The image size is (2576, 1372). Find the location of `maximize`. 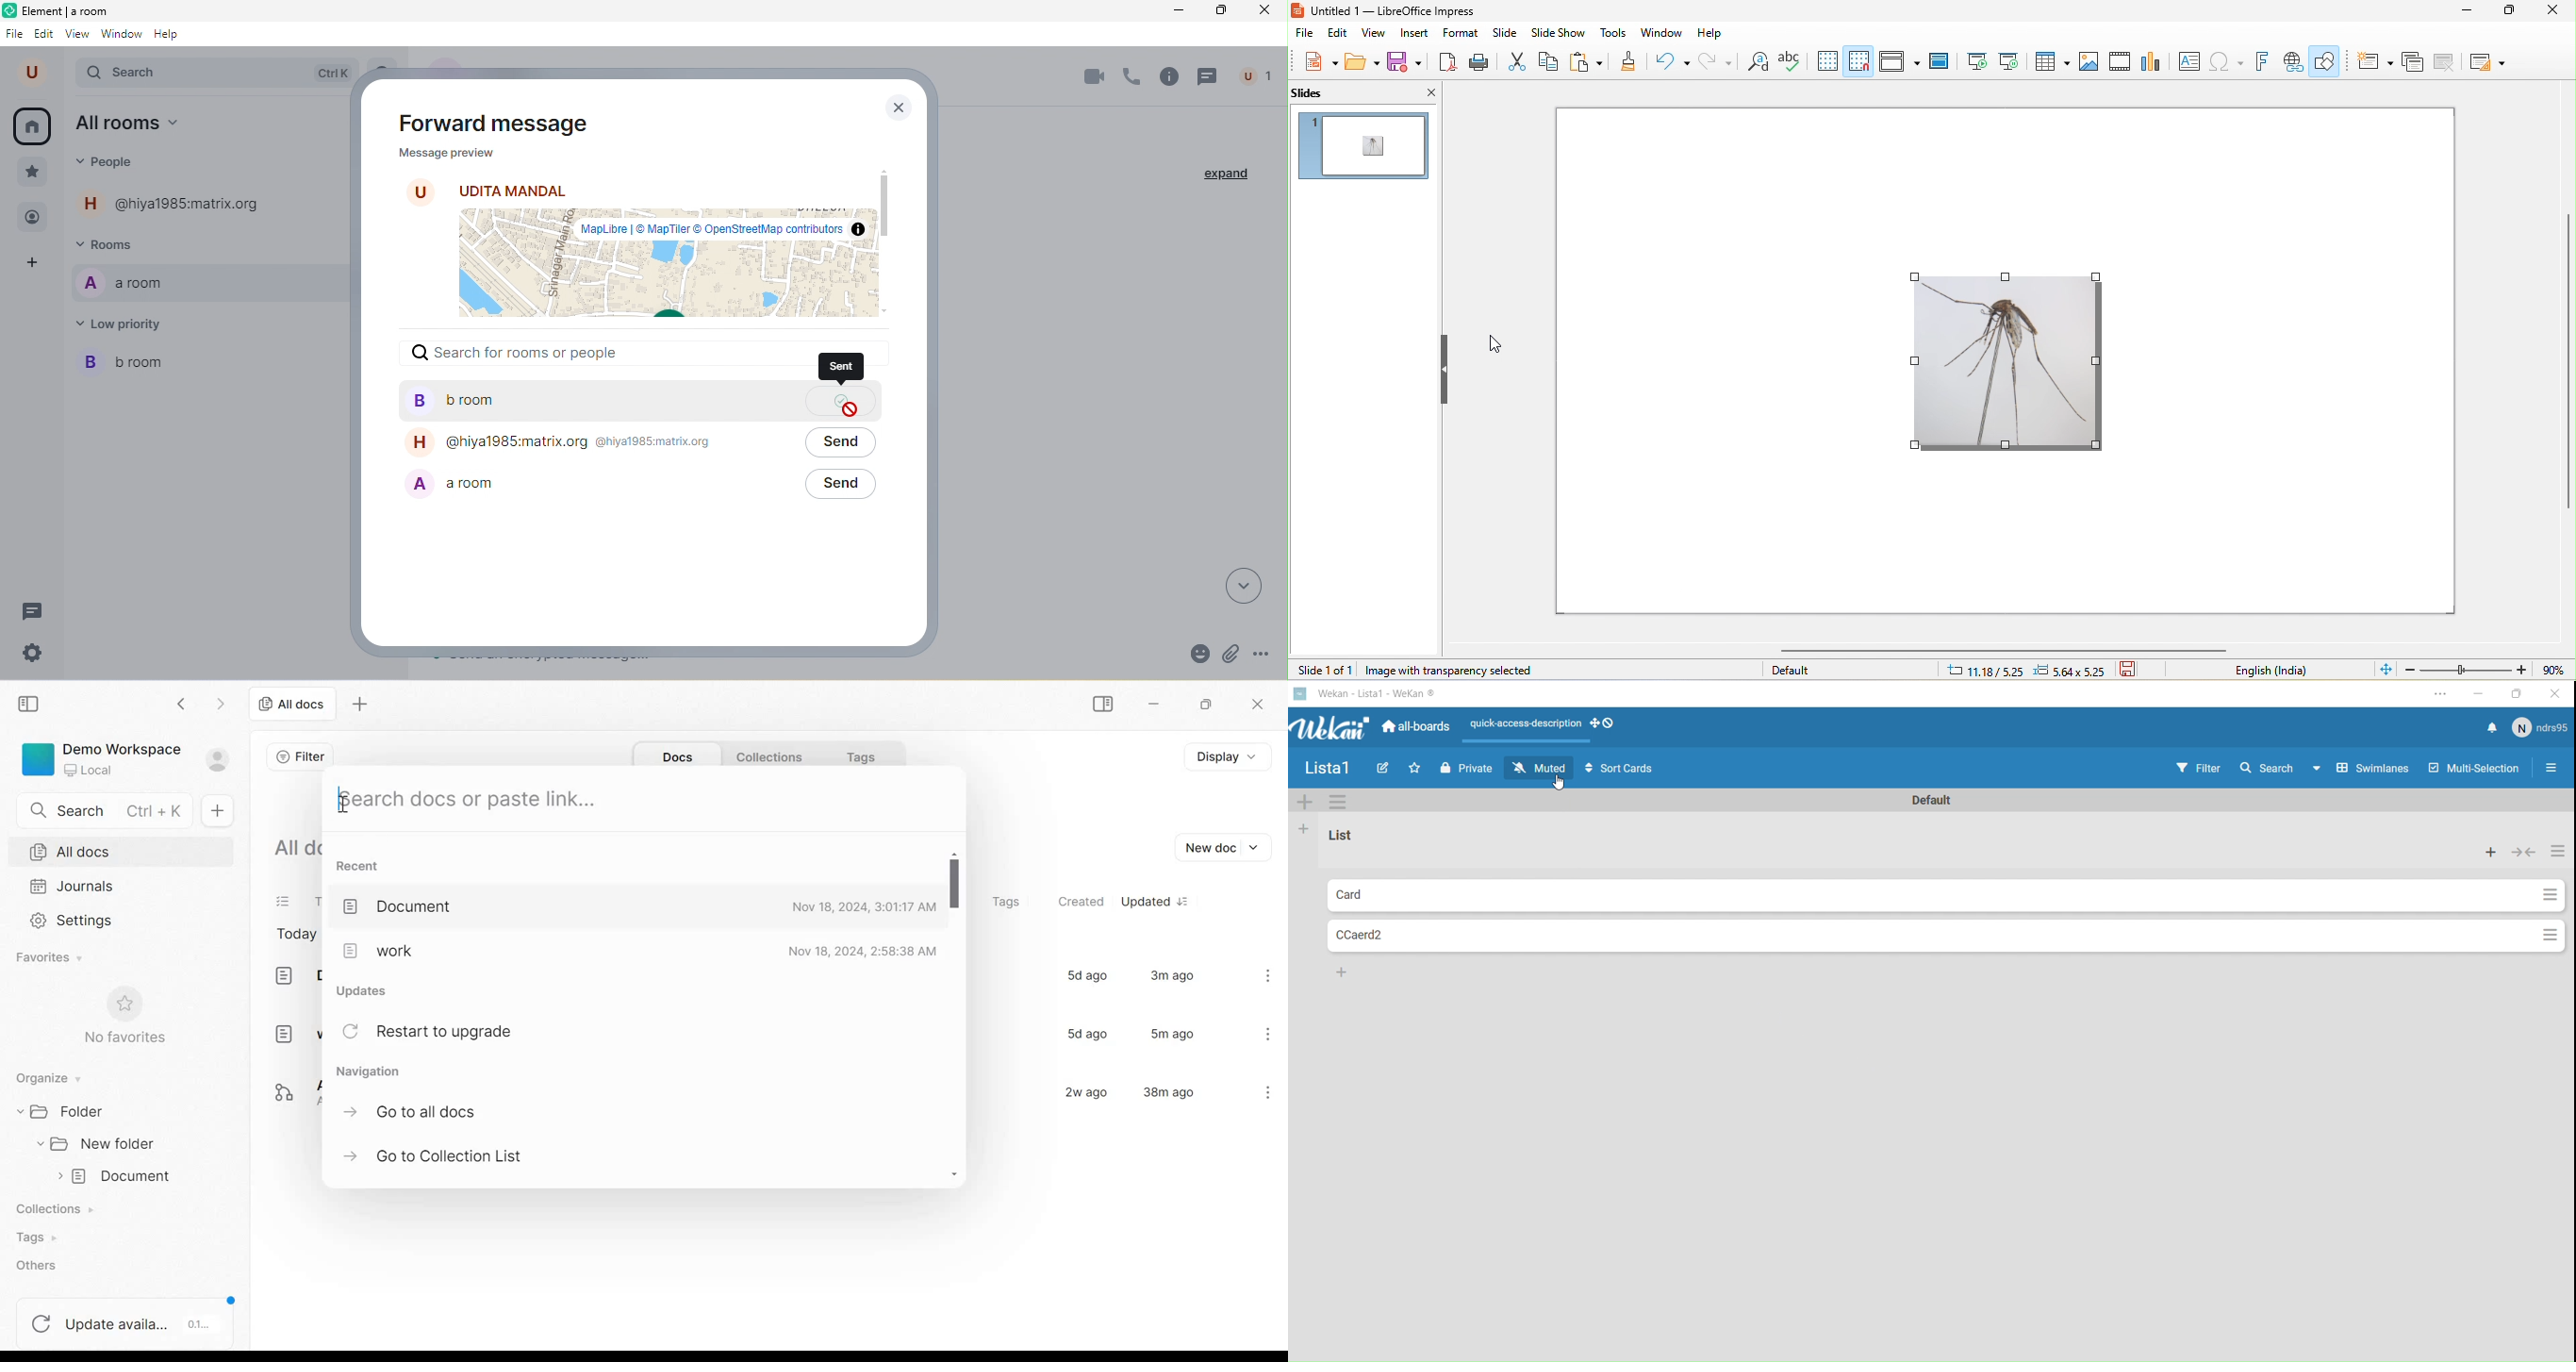

maximize is located at coordinates (2512, 14).